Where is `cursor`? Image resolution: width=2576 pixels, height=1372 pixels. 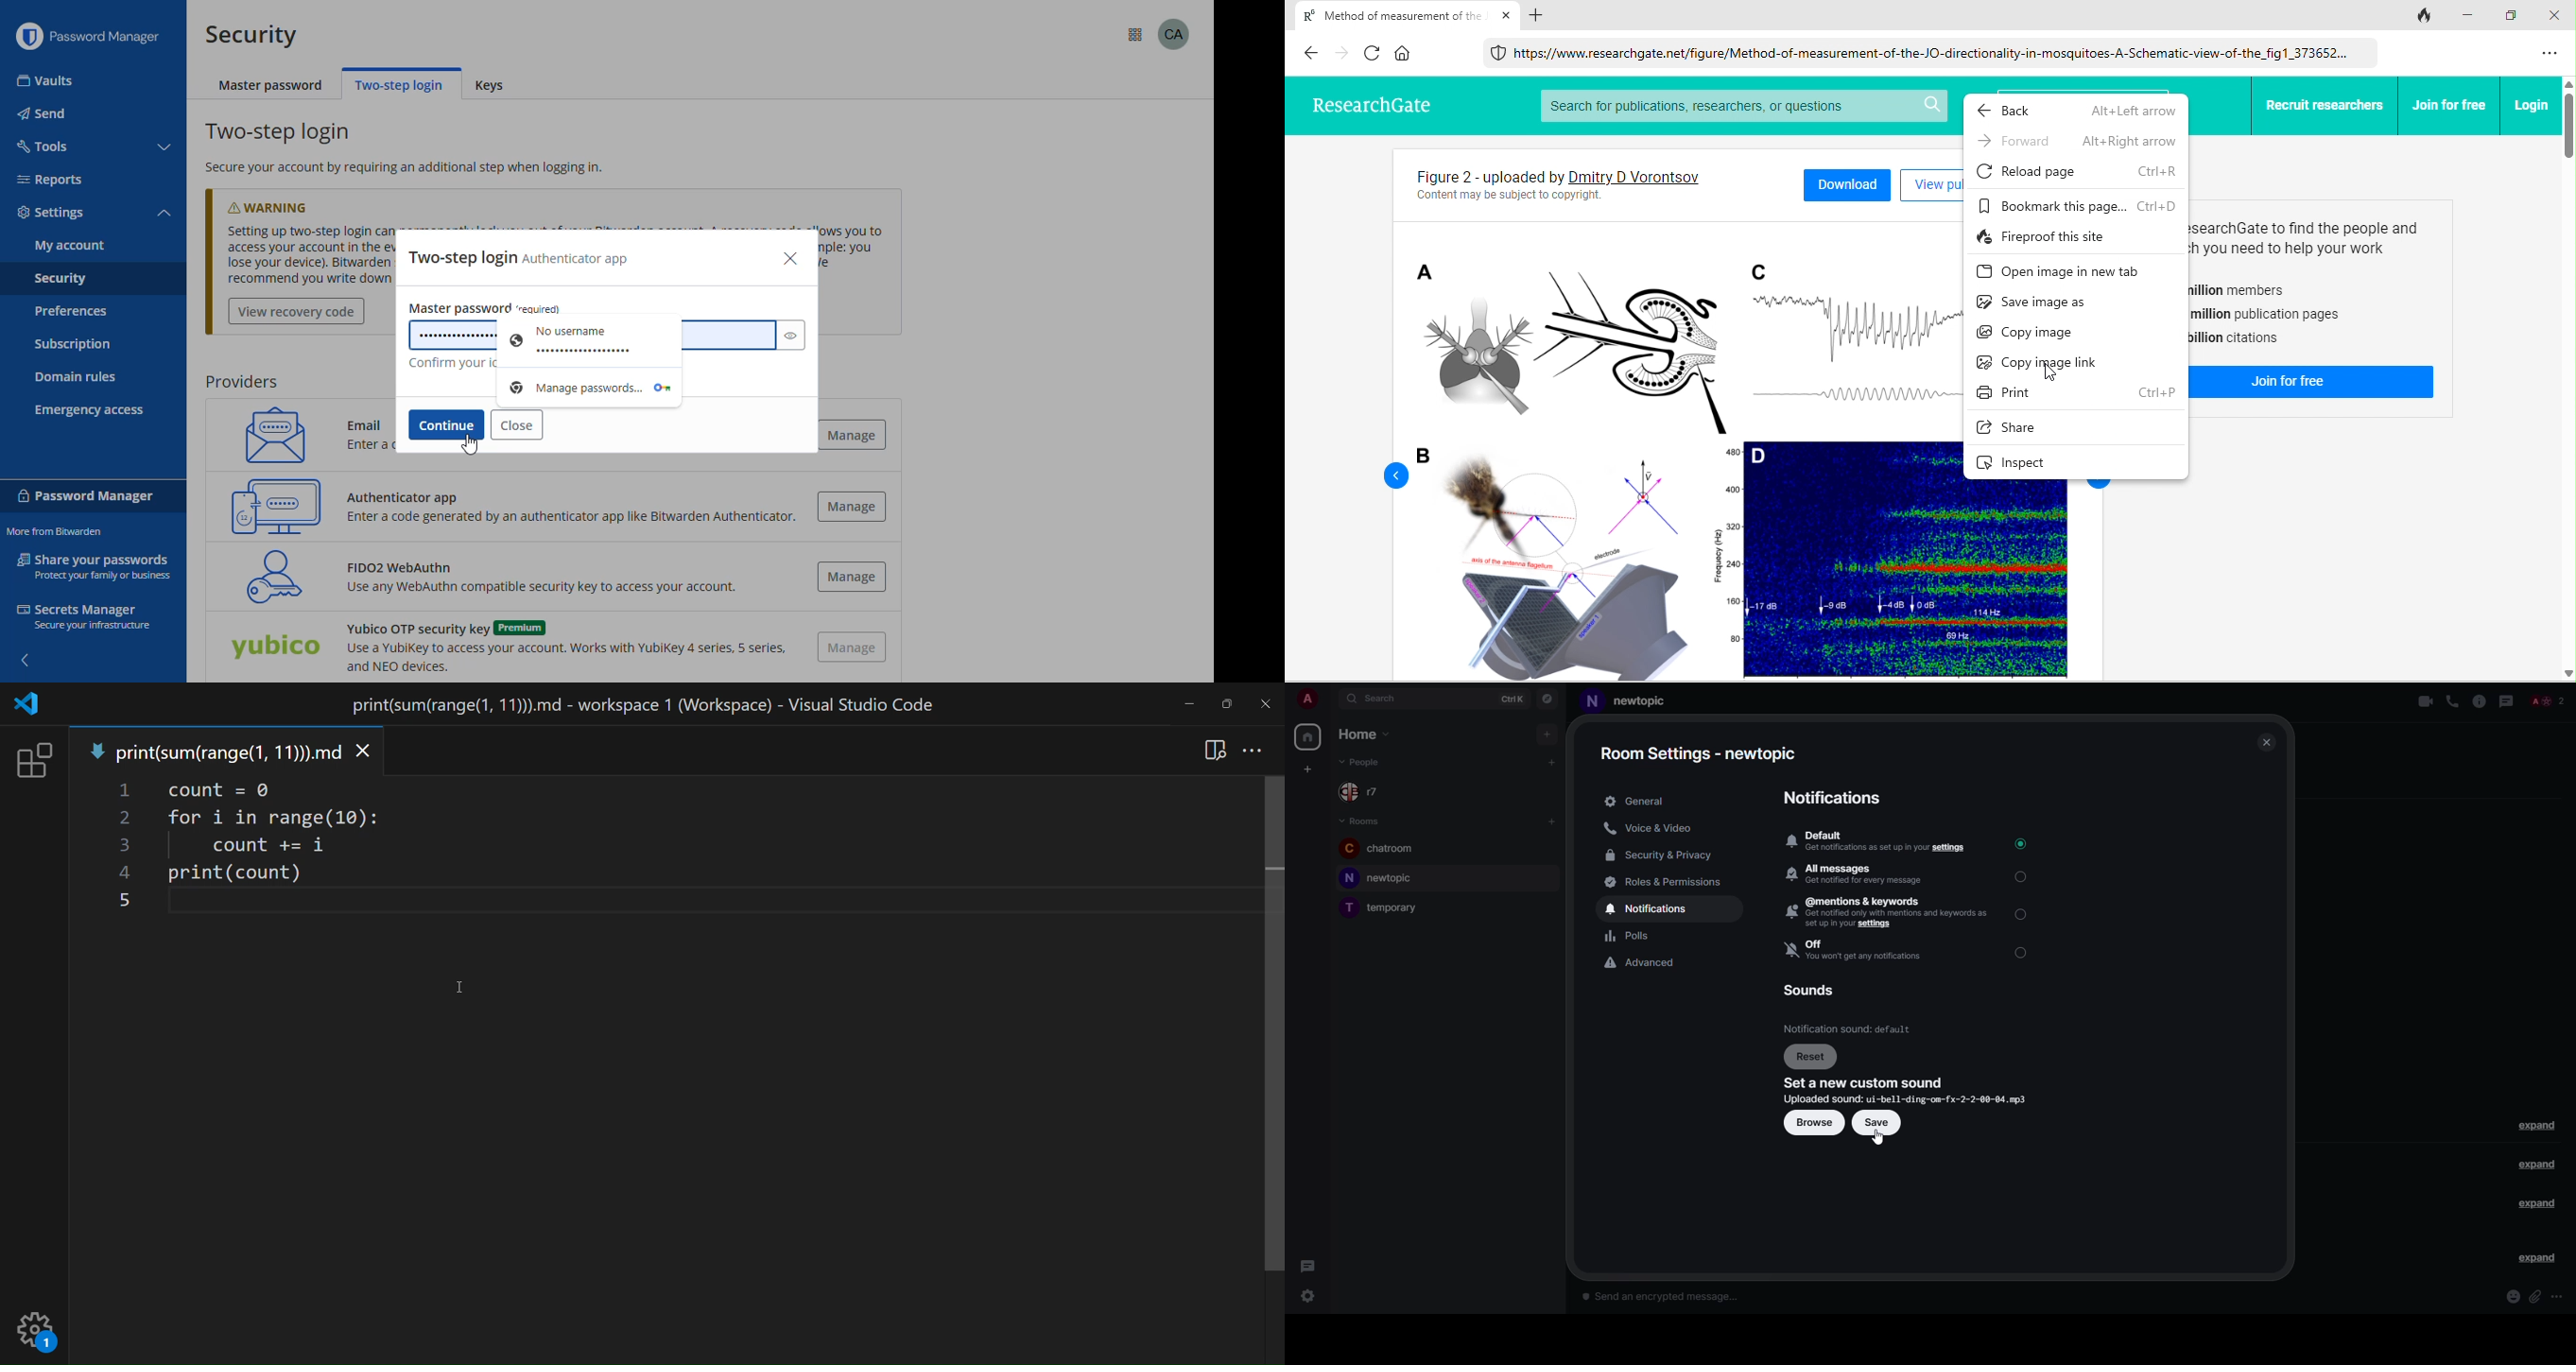 cursor is located at coordinates (471, 445).